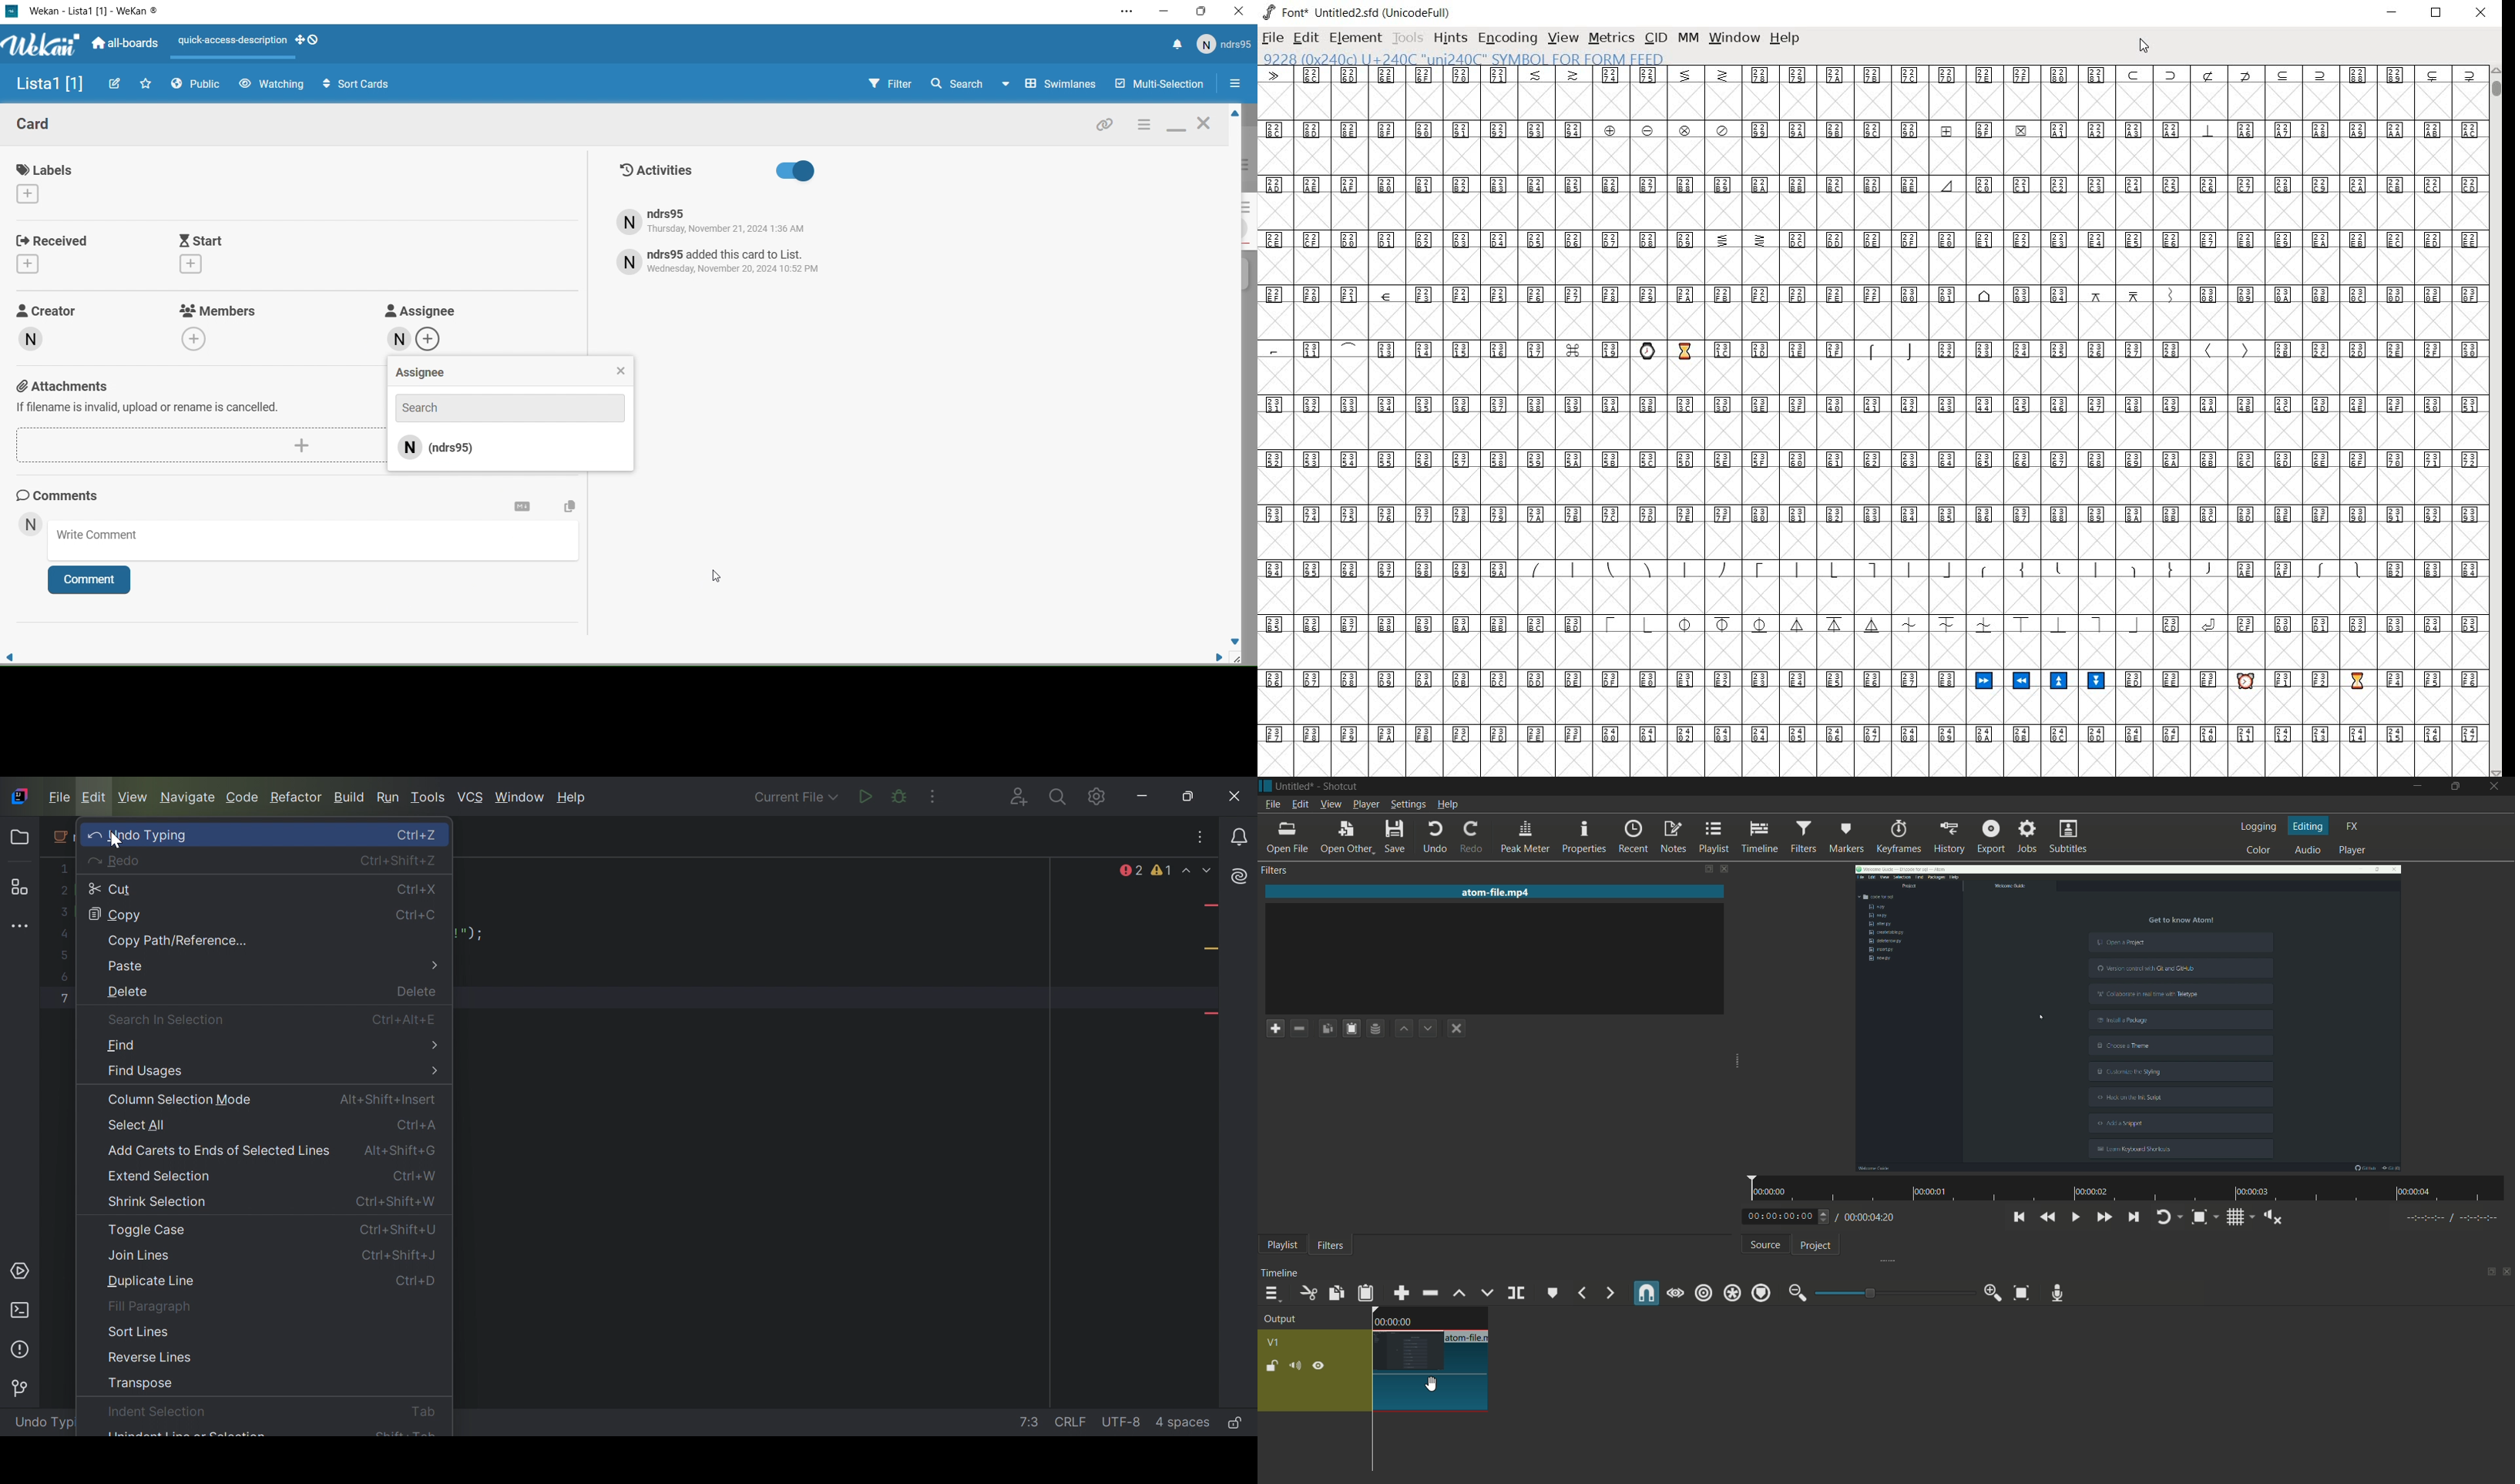  Describe the element at coordinates (1797, 1293) in the screenshot. I see `minimize` at that location.